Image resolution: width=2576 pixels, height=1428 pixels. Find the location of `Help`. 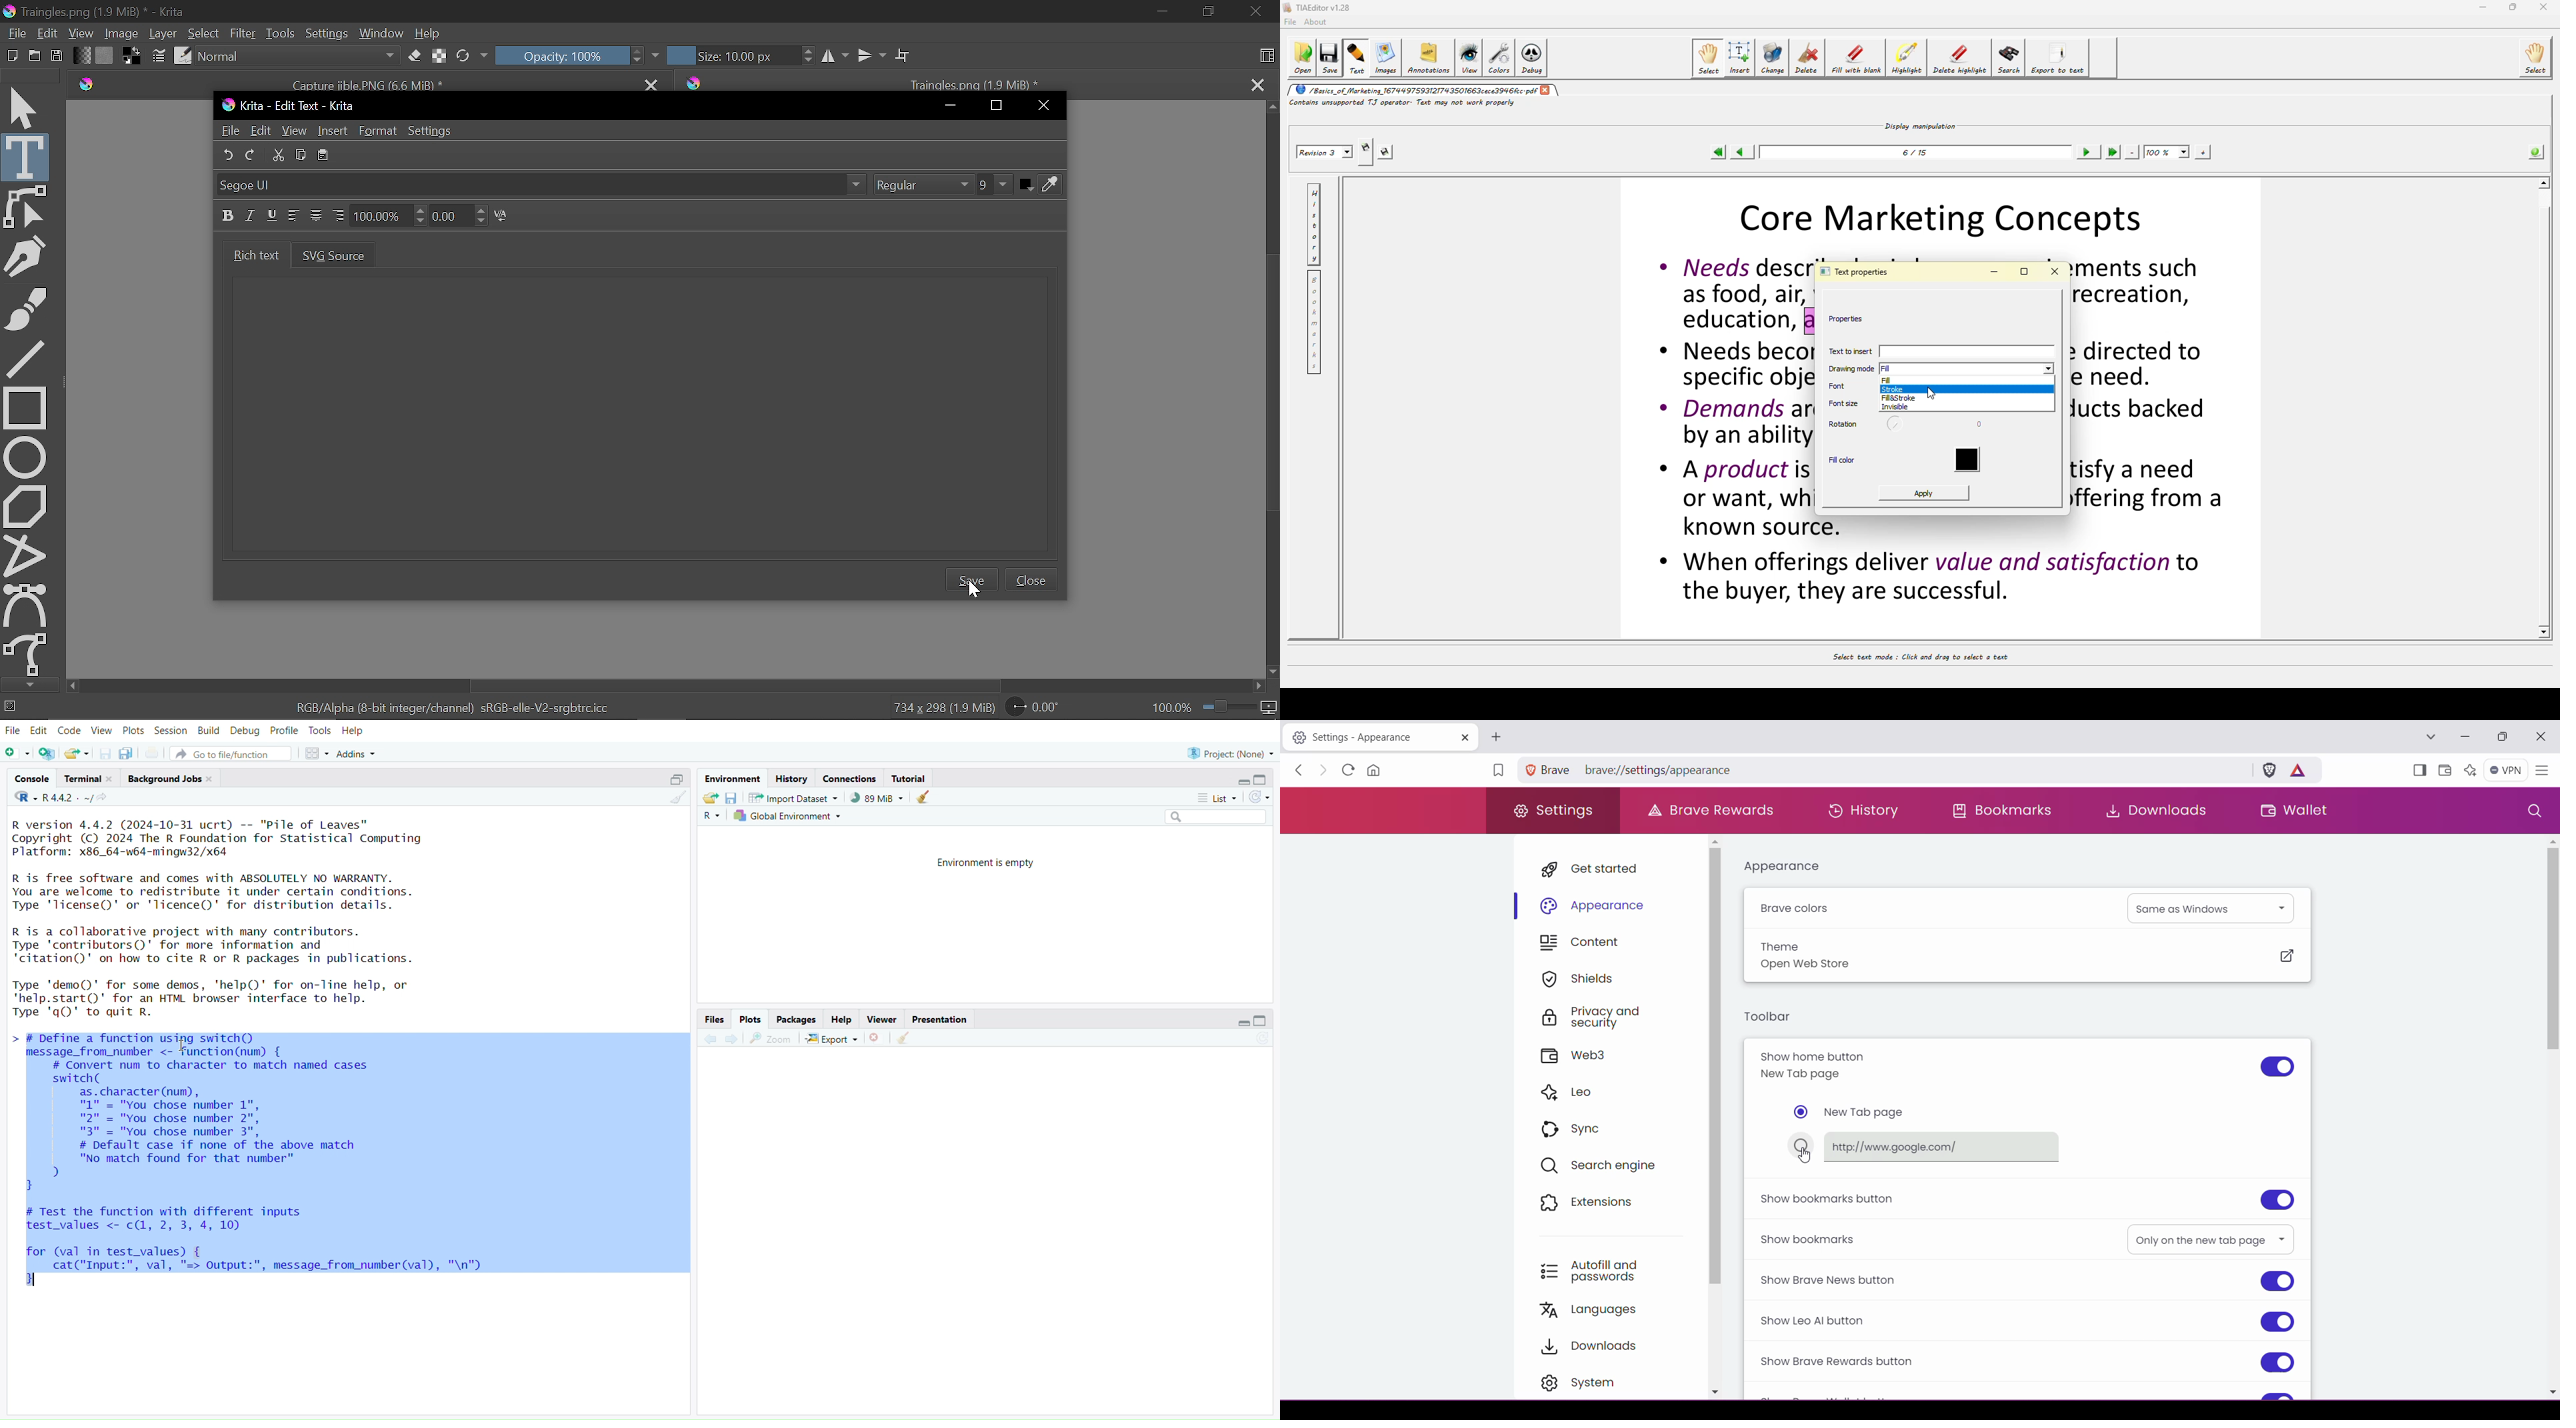

Help is located at coordinates (430, 32).